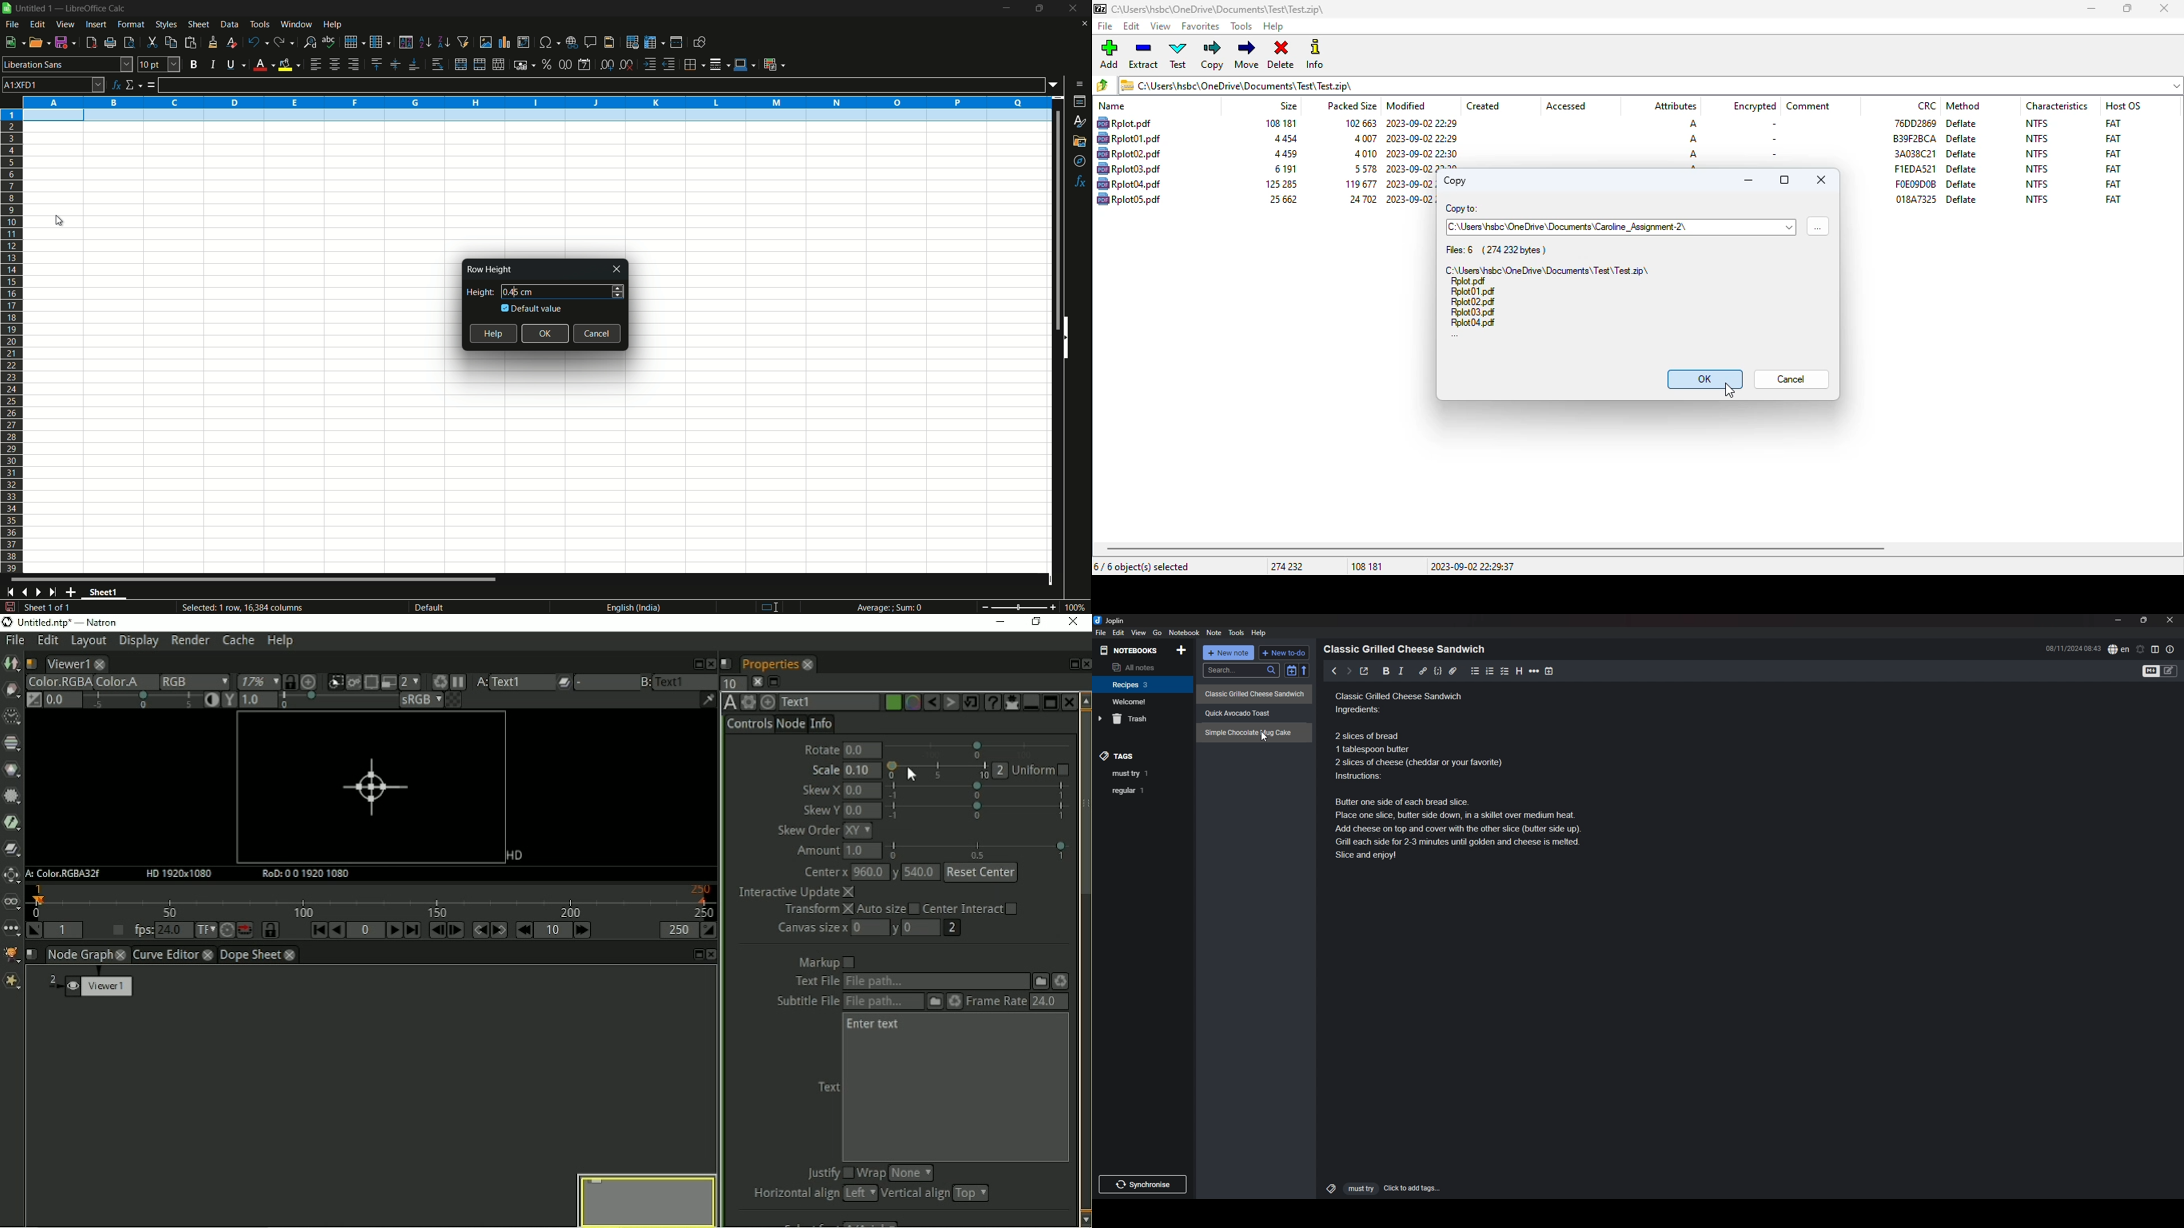 This screenshot has height=1232, width=2184. I want to click on packed size, so click(1364, 153).